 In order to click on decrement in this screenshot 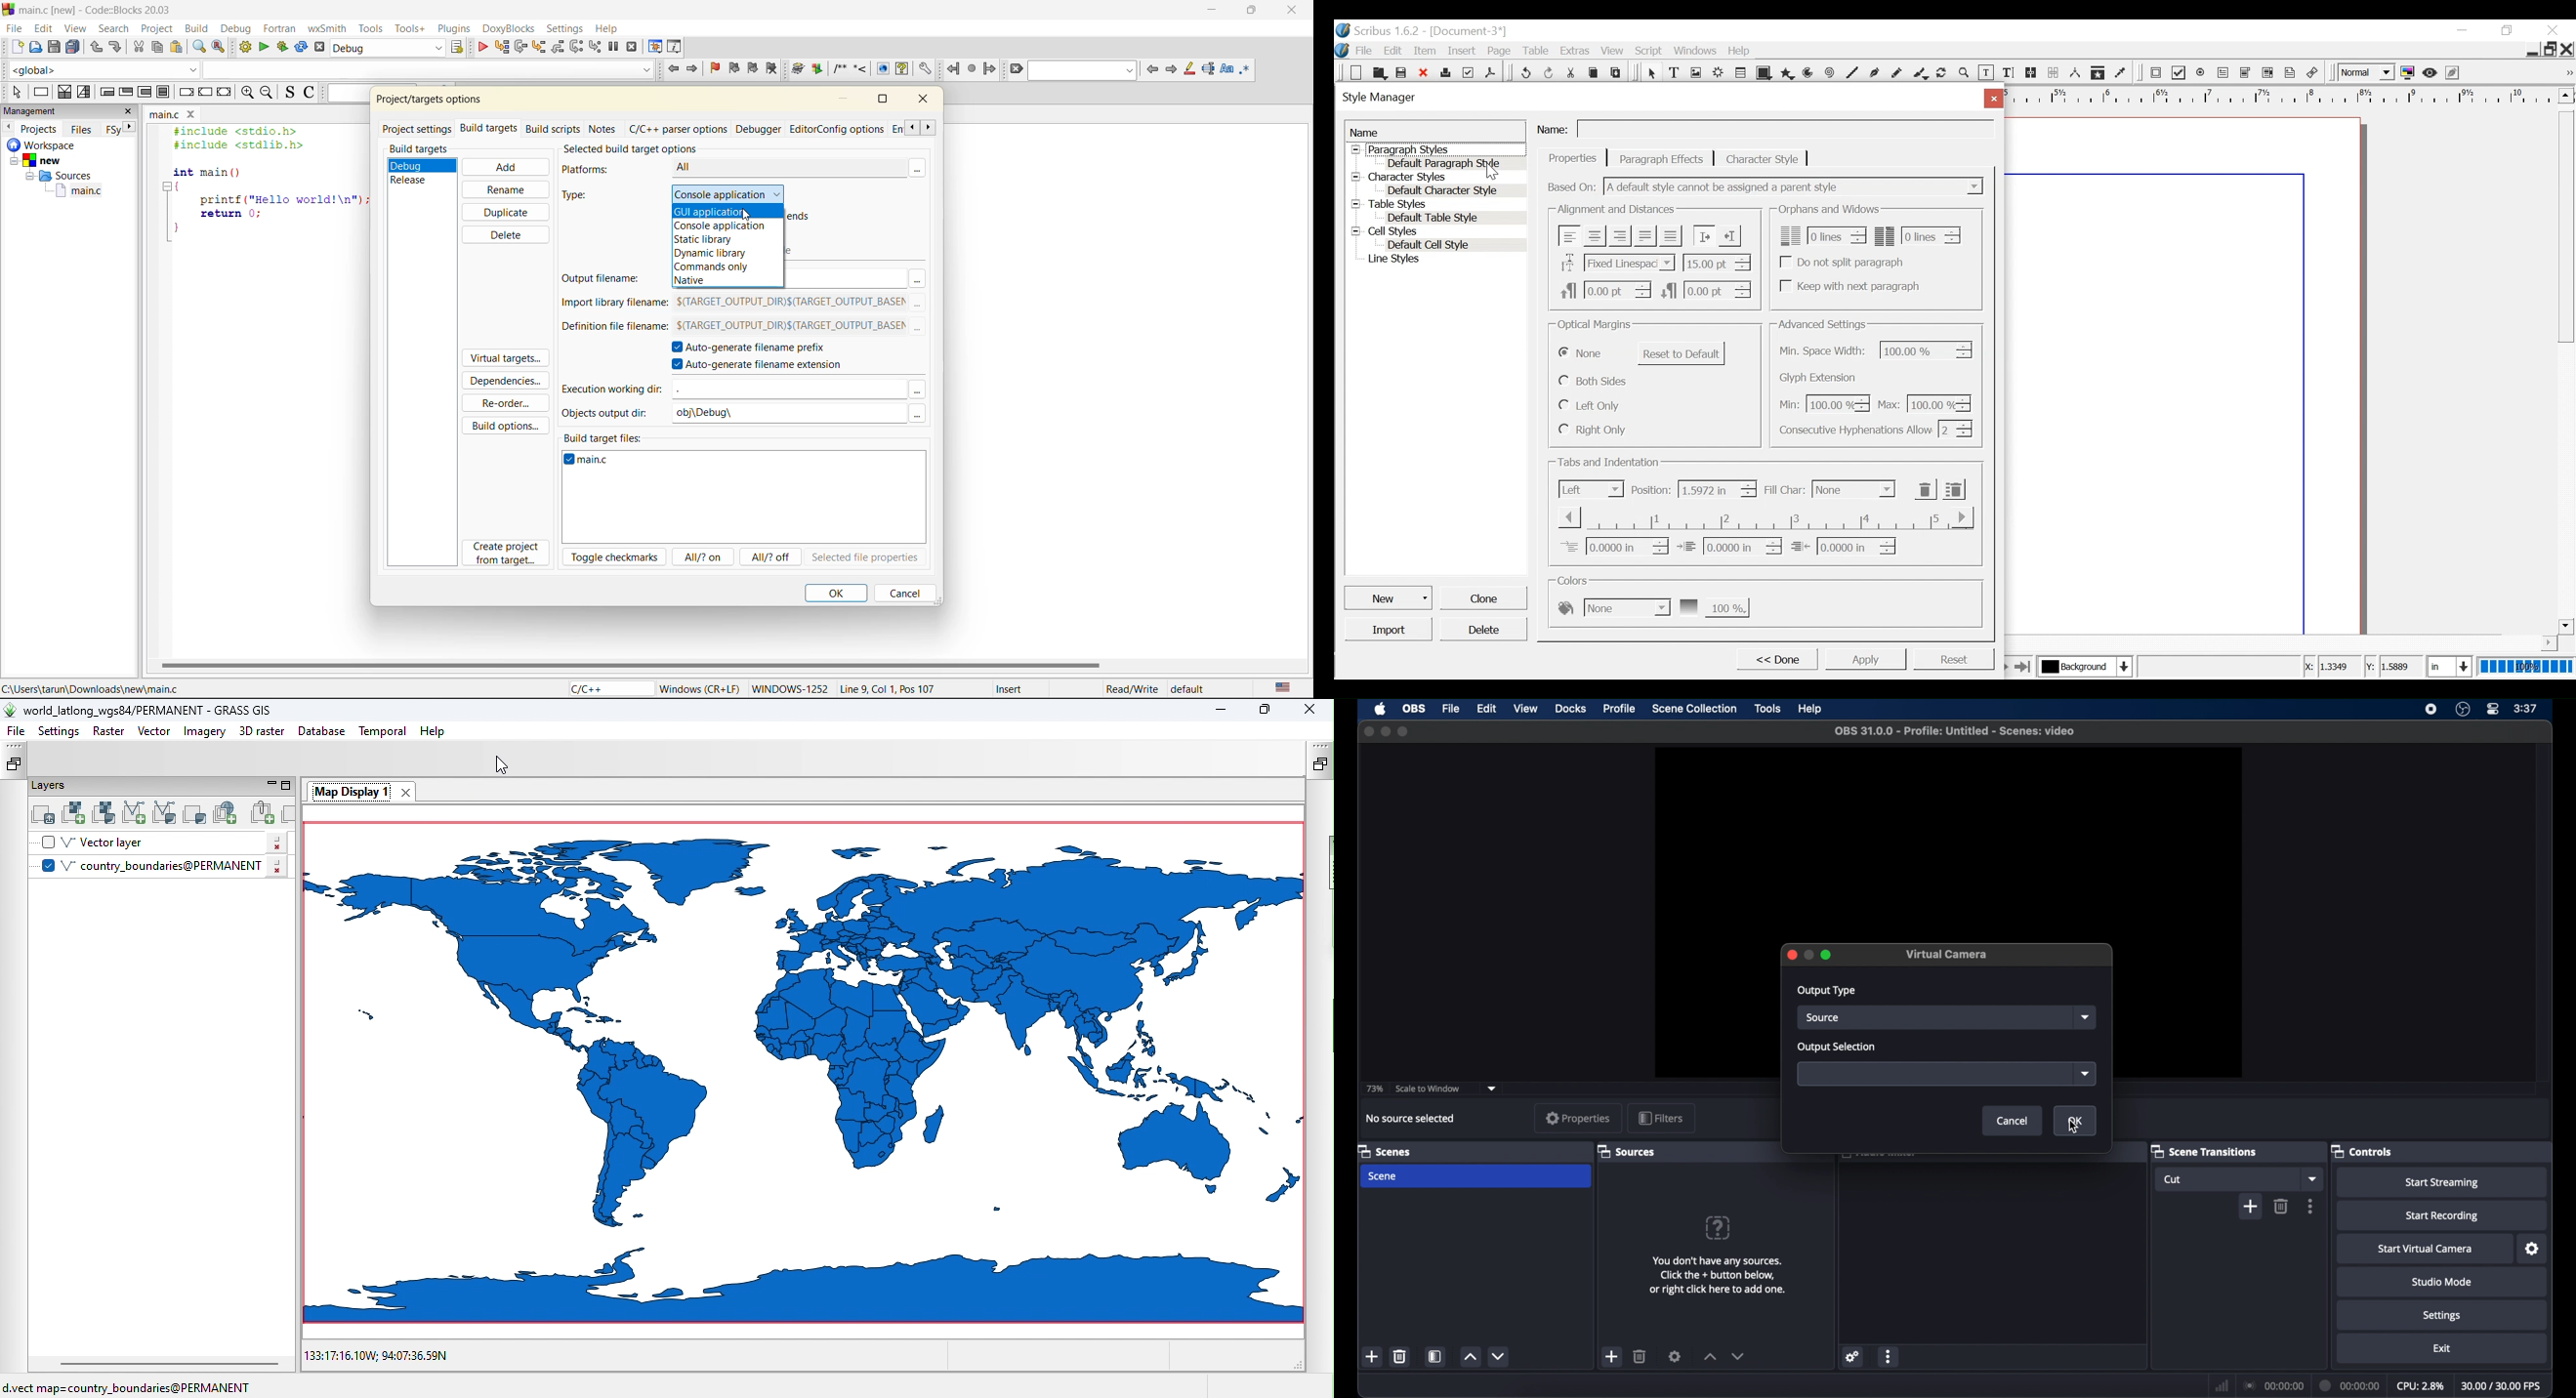, I will do `click(1738, 1356)`.